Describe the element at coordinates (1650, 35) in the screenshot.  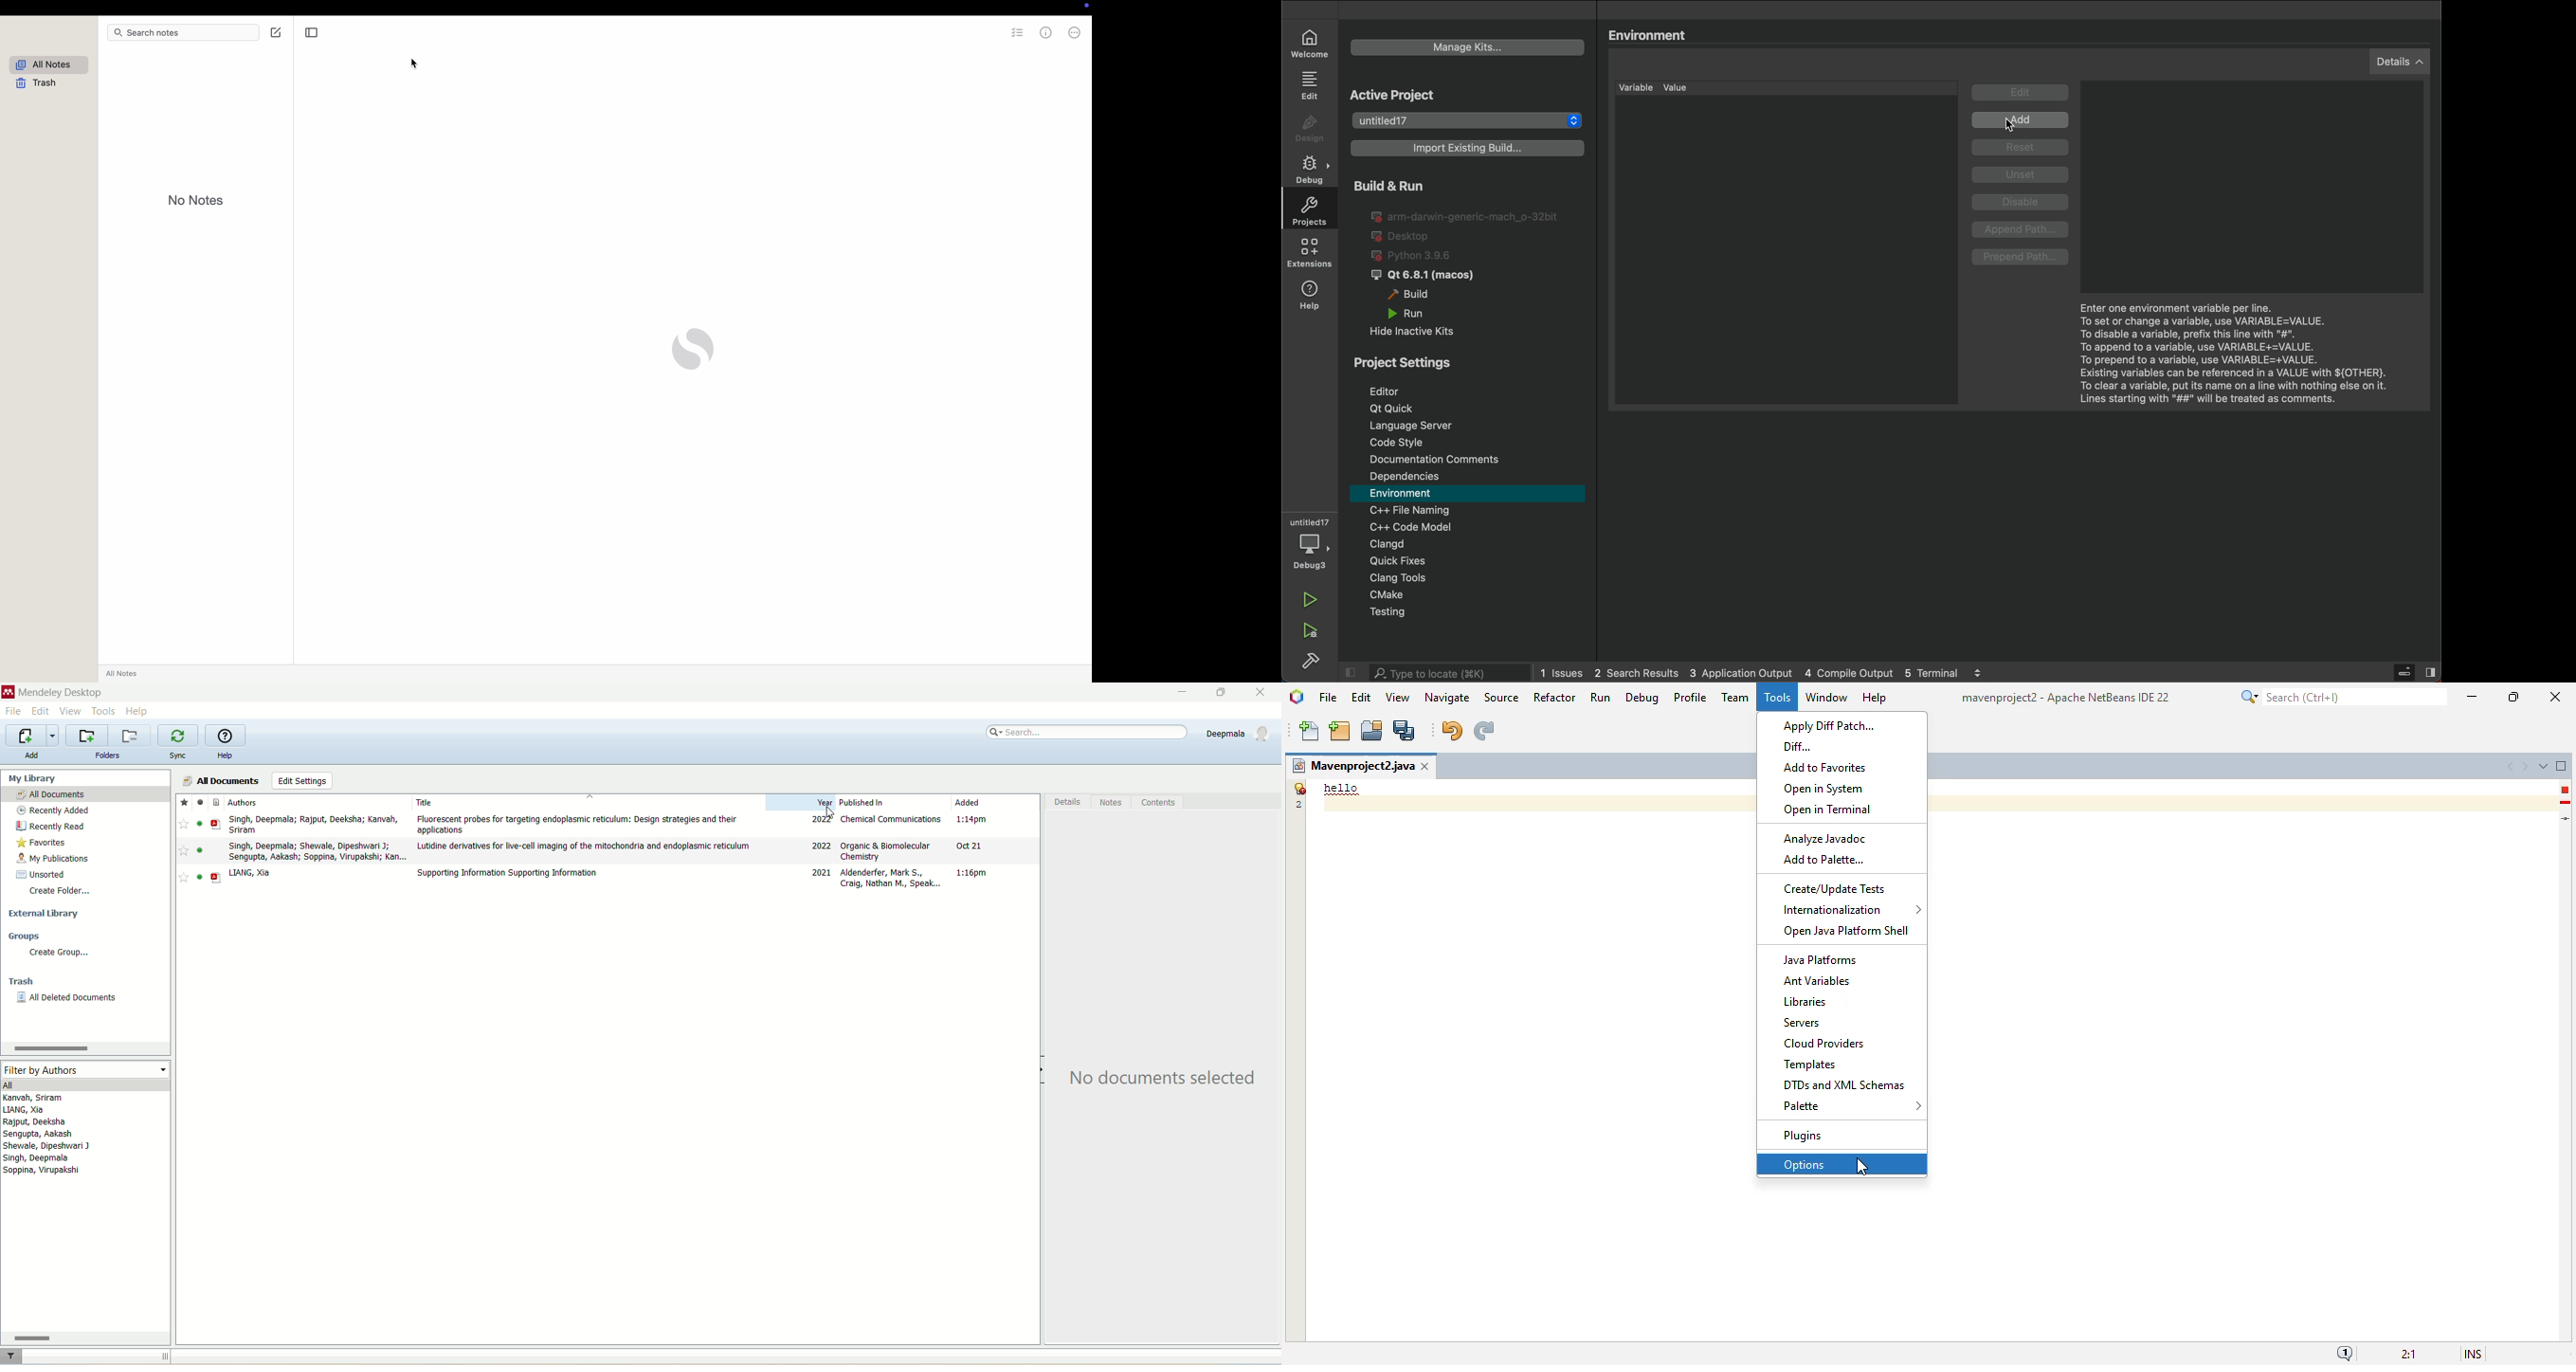
I see `Environment` at that location.